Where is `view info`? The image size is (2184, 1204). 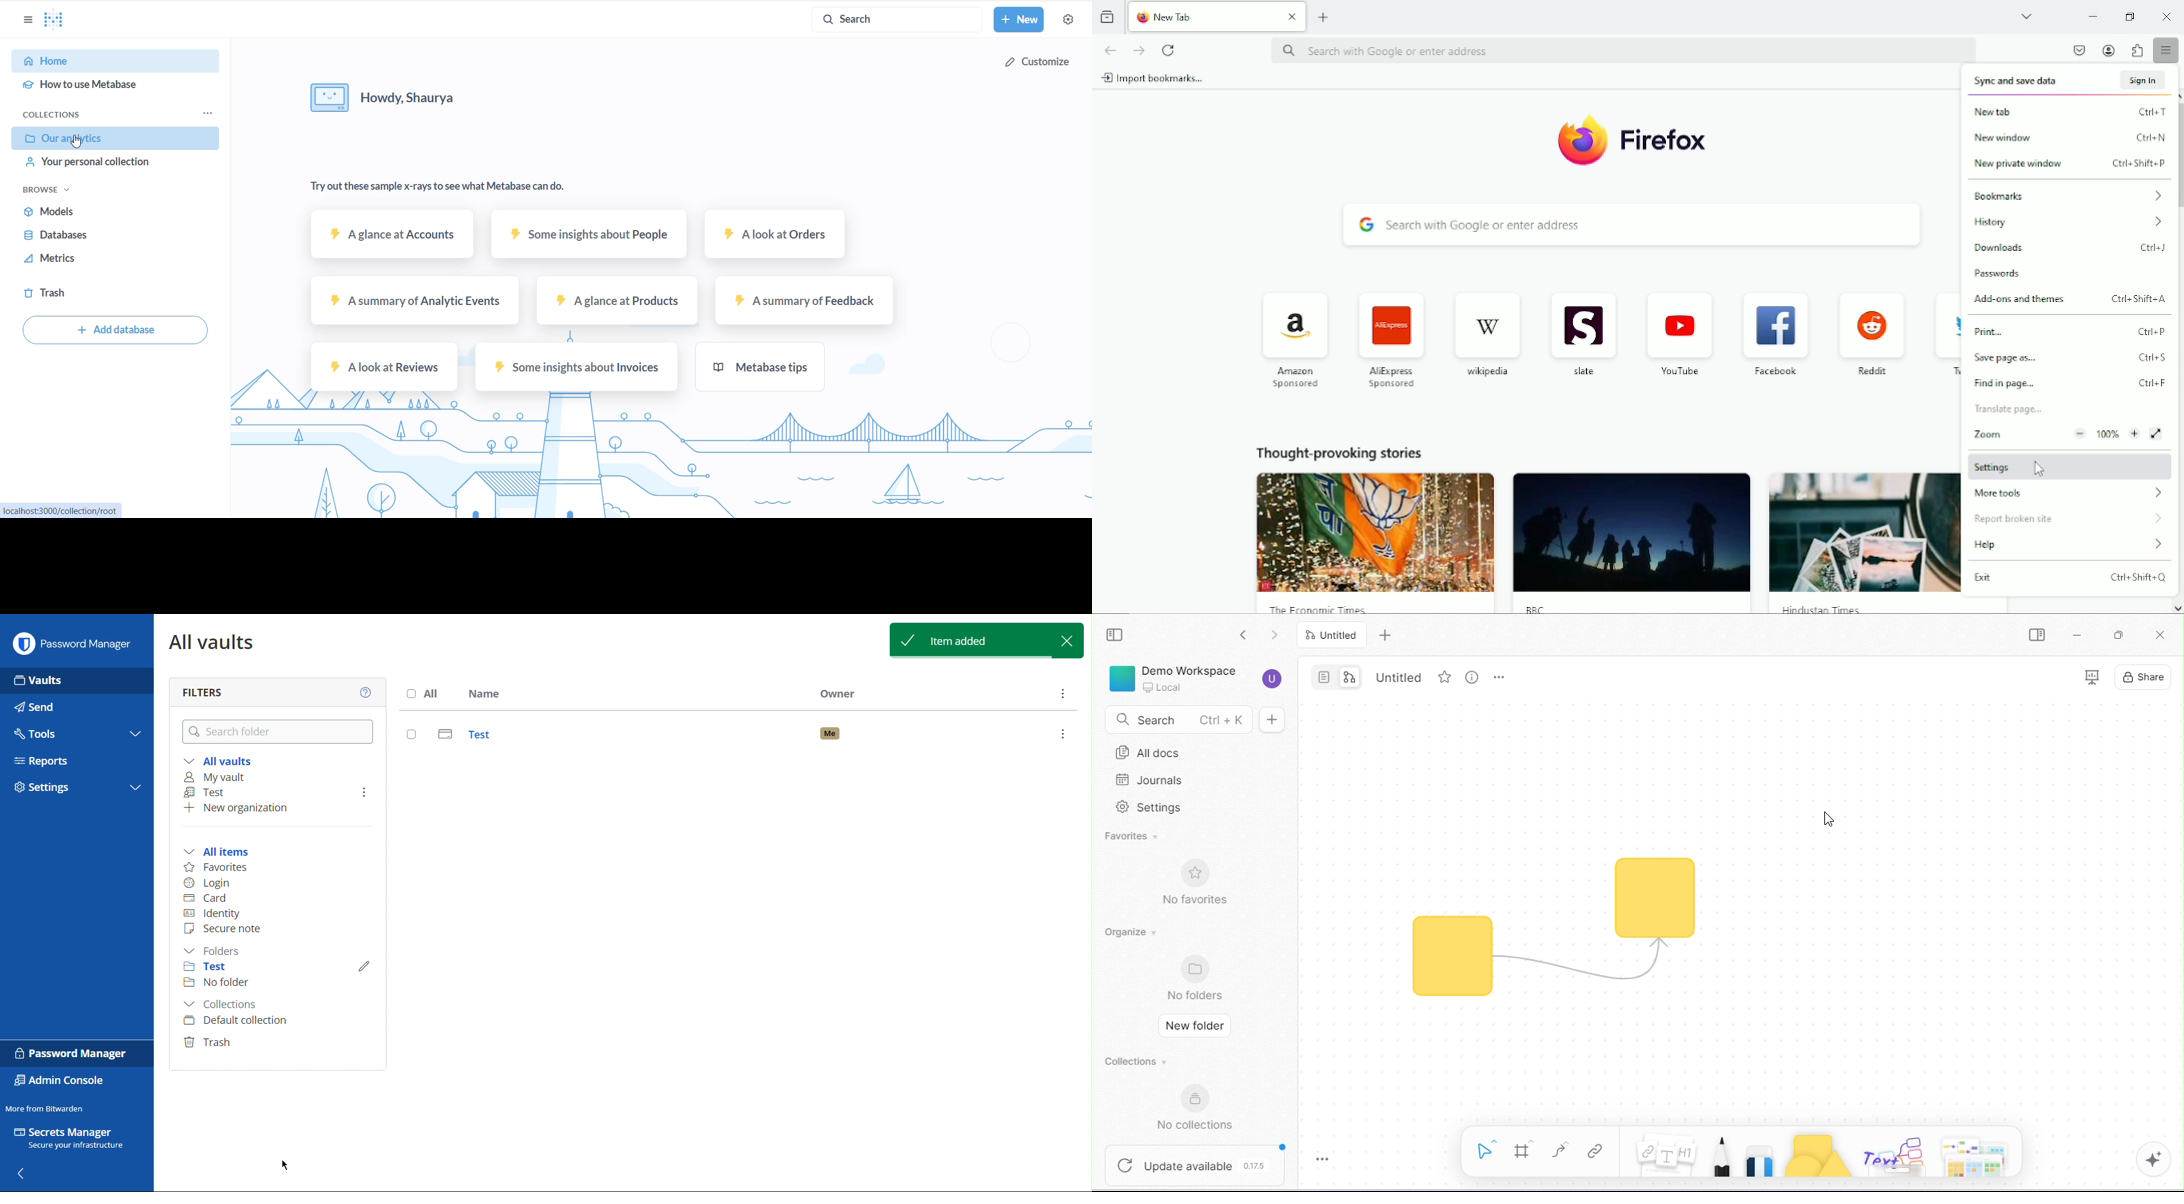
view info is located at coordinates (1473, 677).